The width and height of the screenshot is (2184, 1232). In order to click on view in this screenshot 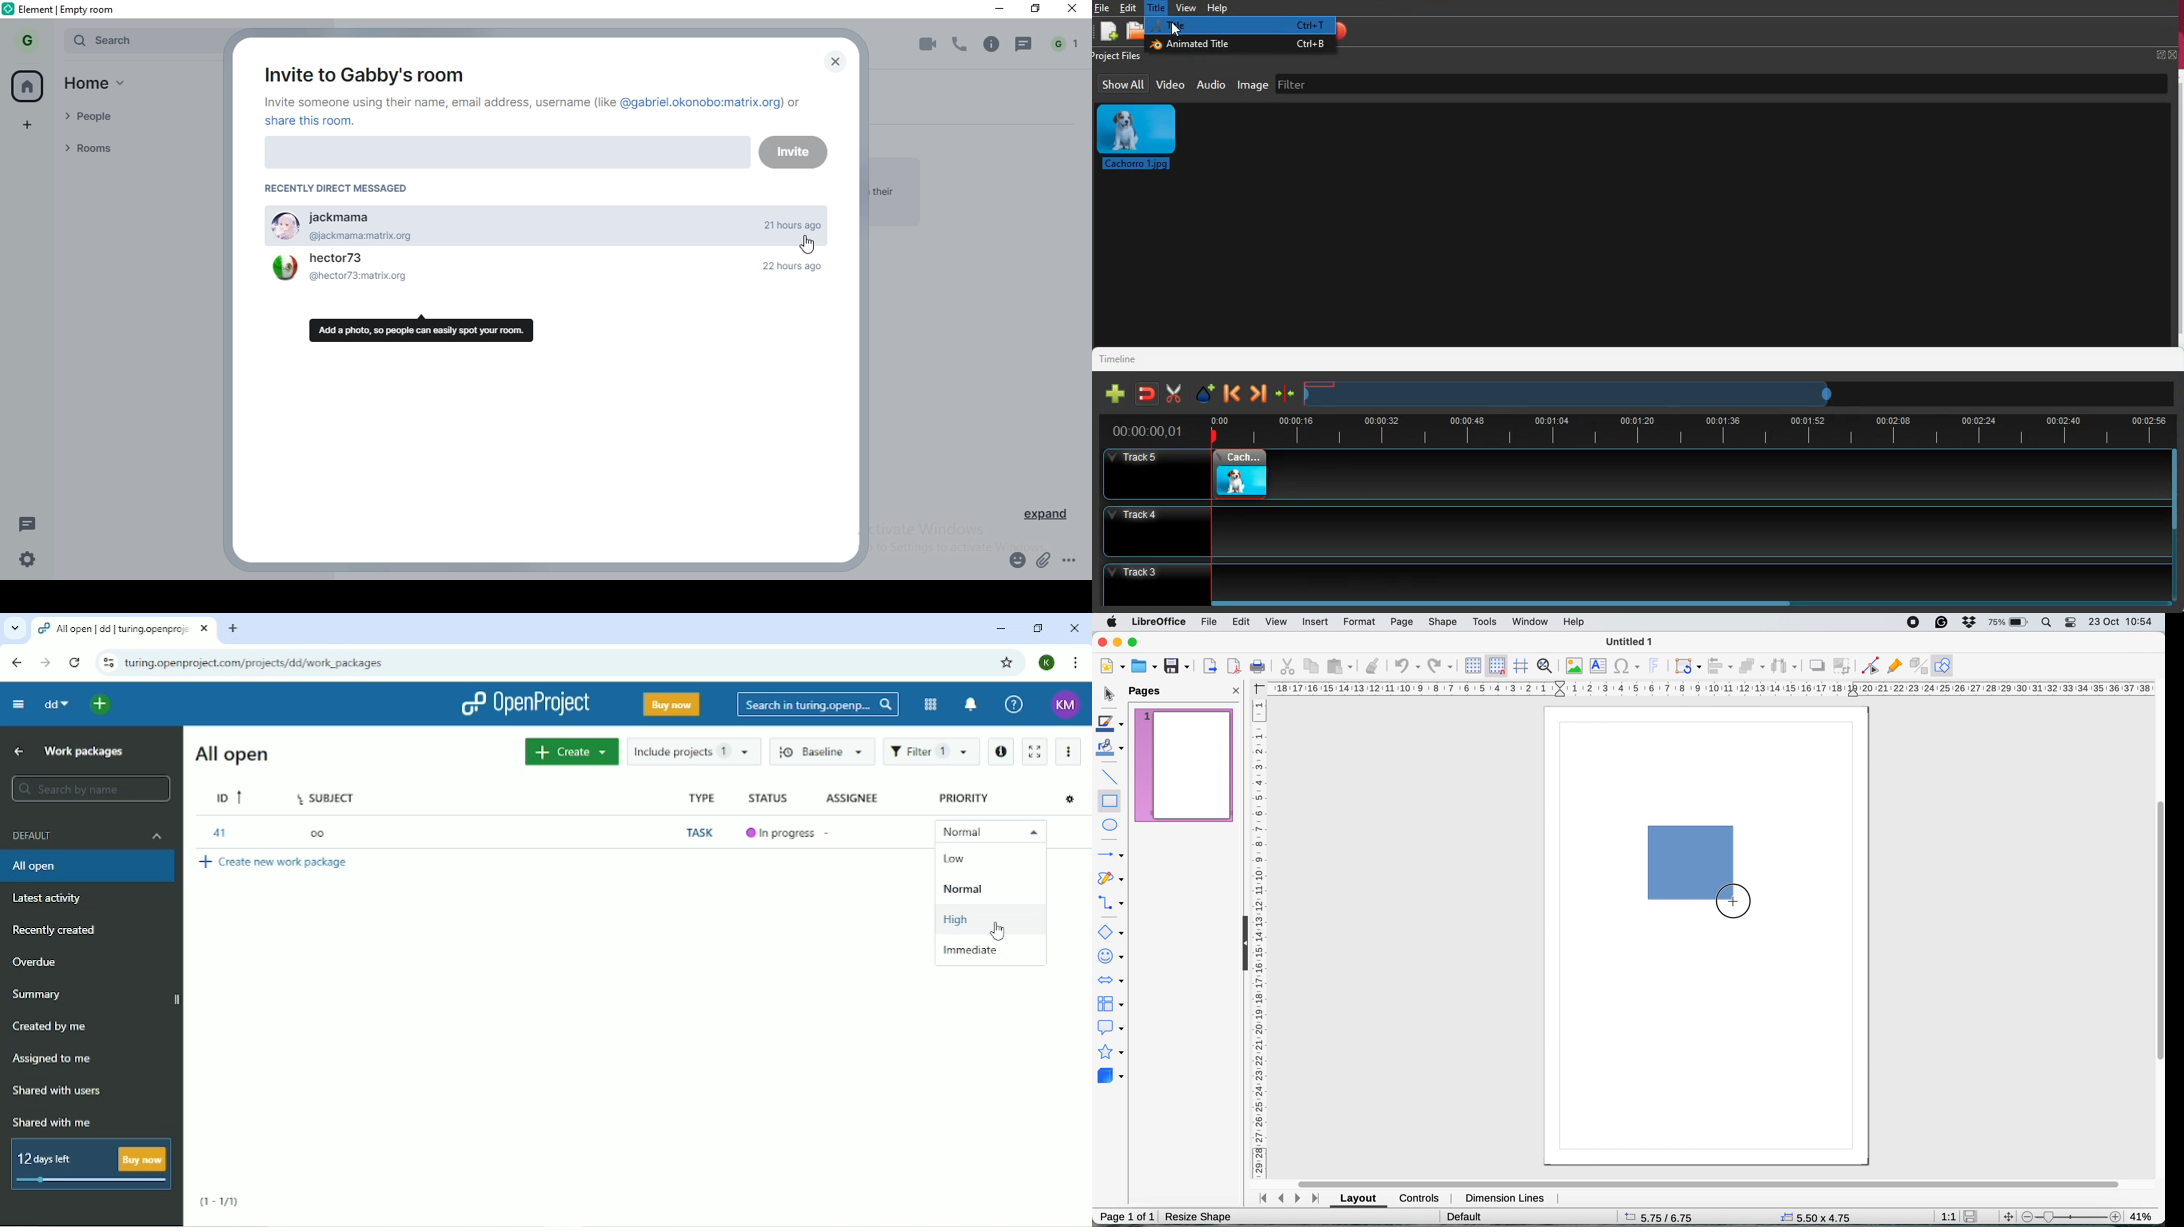, I will do `click(1277, 623)`.